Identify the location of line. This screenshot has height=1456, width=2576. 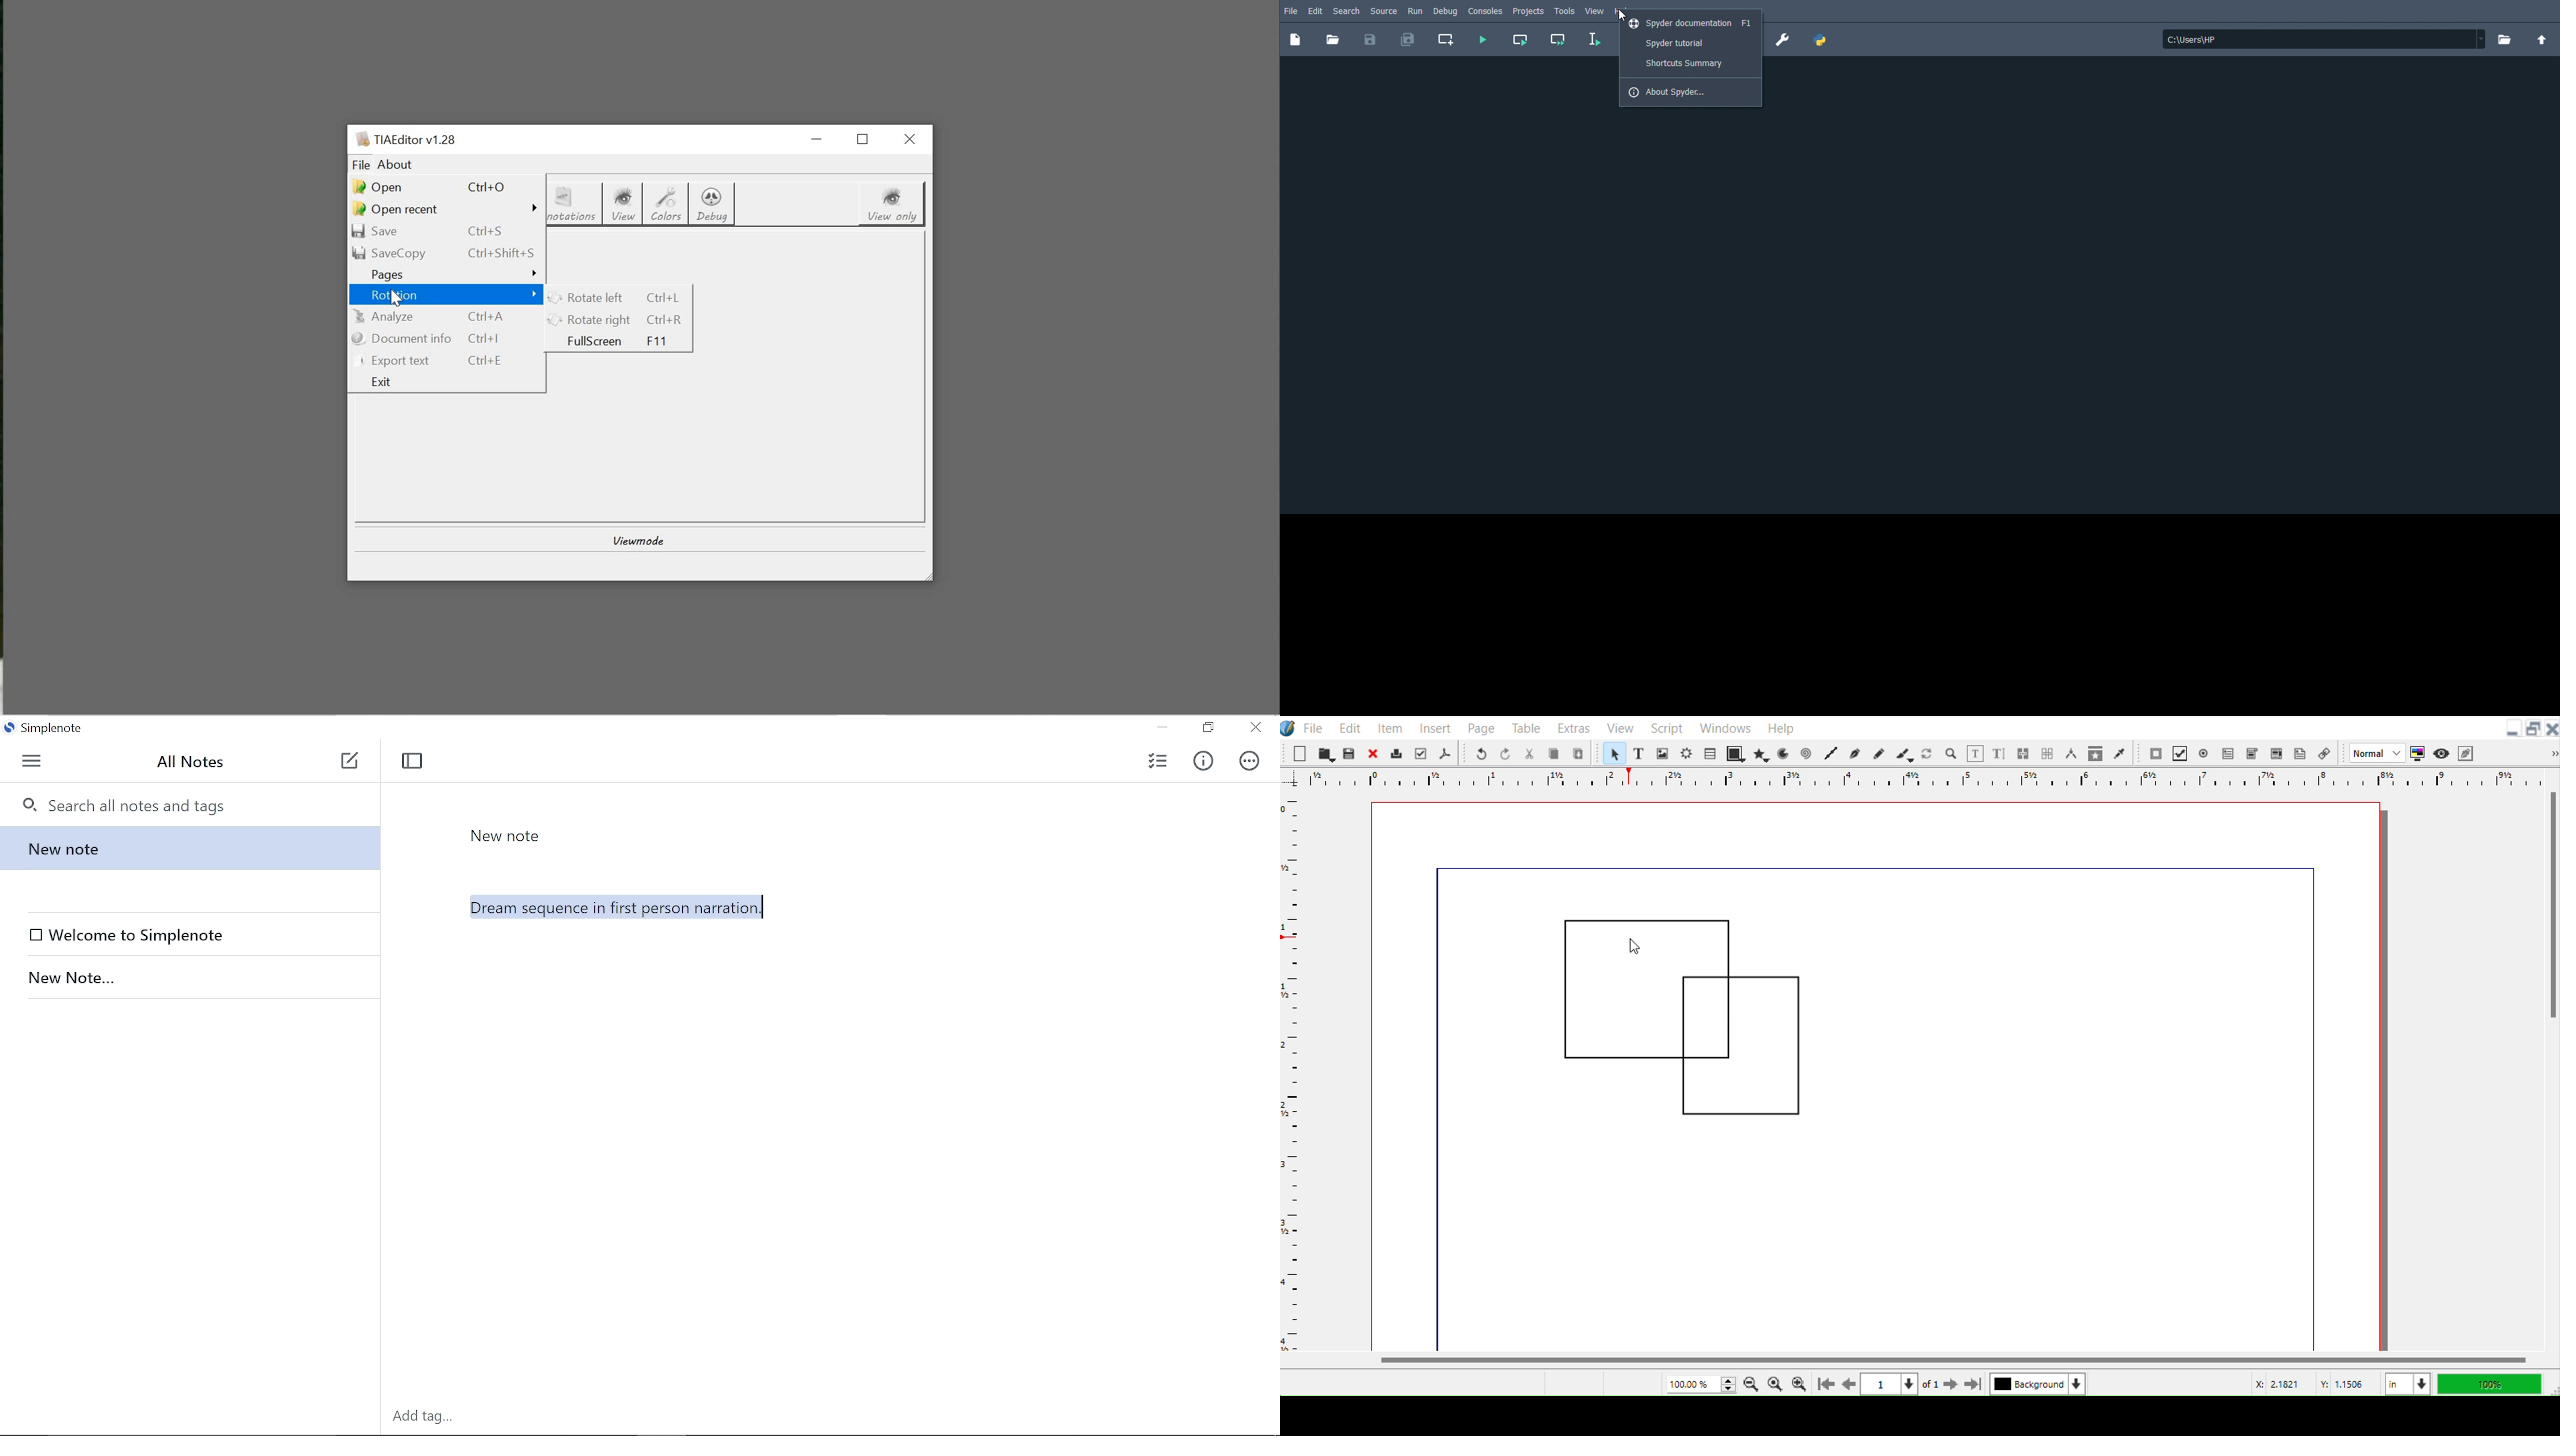
(2313, 1115).